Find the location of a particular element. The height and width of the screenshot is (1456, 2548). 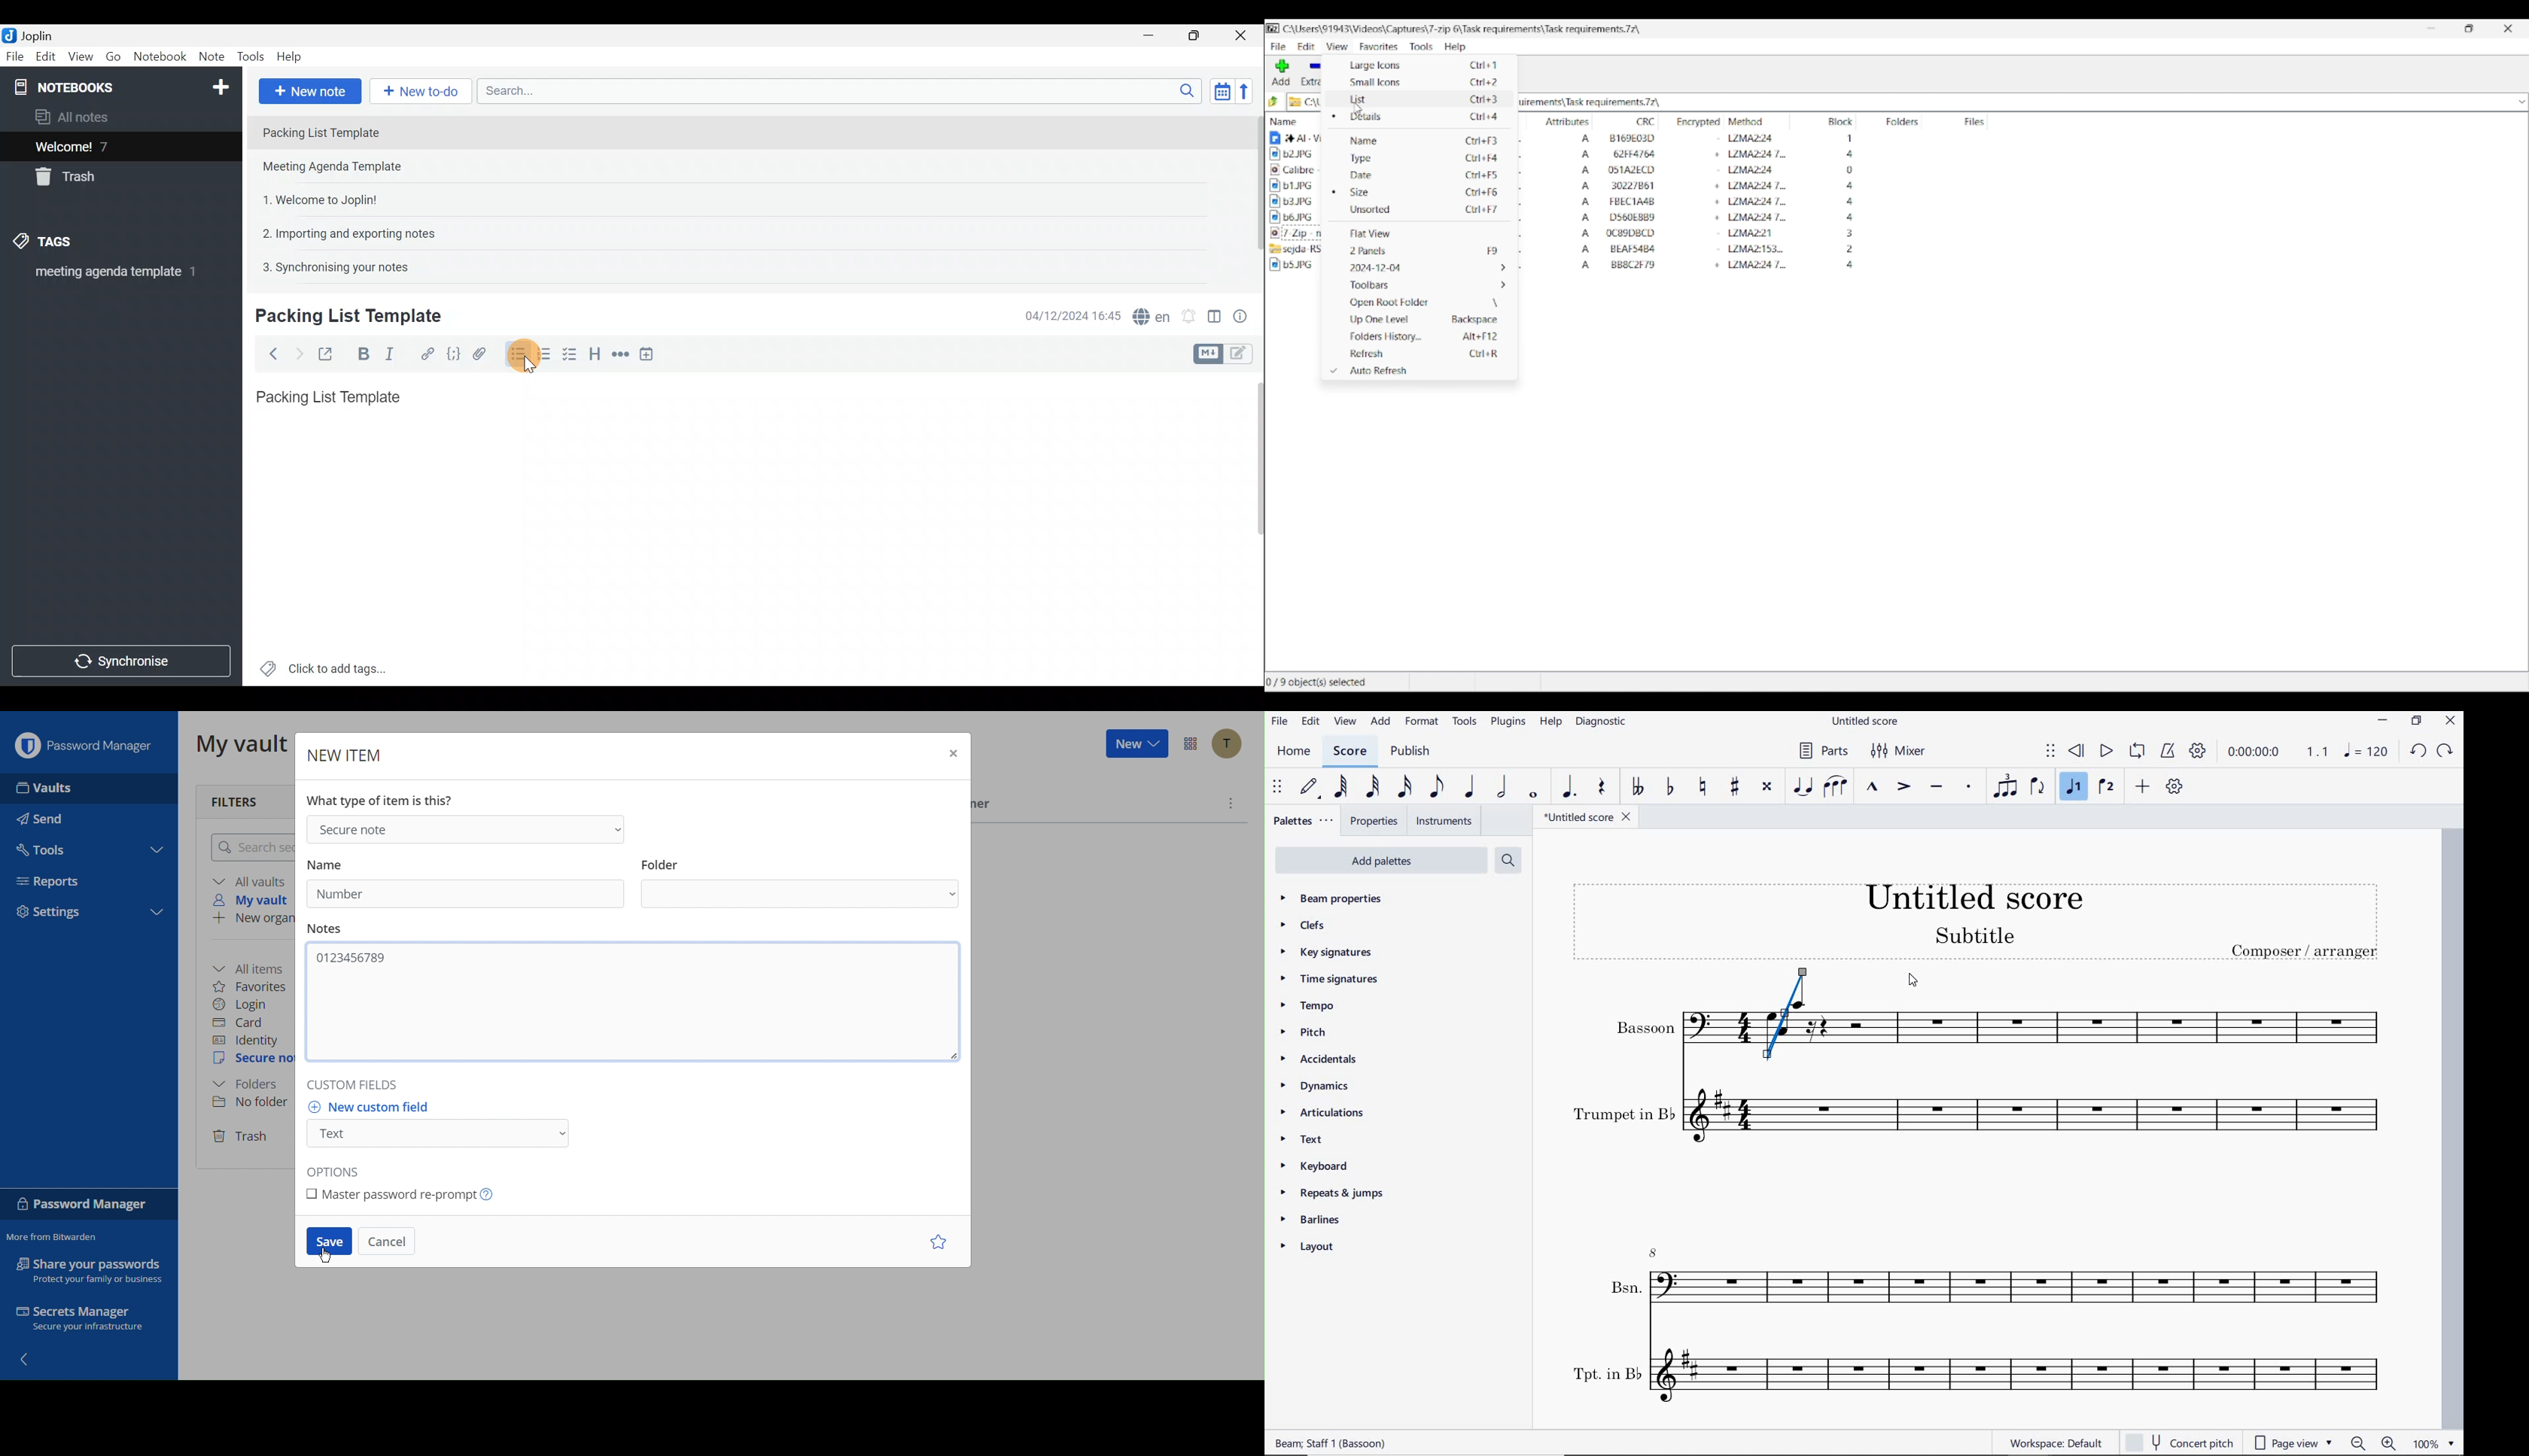

select to move is located at coordinates (2050, 750).